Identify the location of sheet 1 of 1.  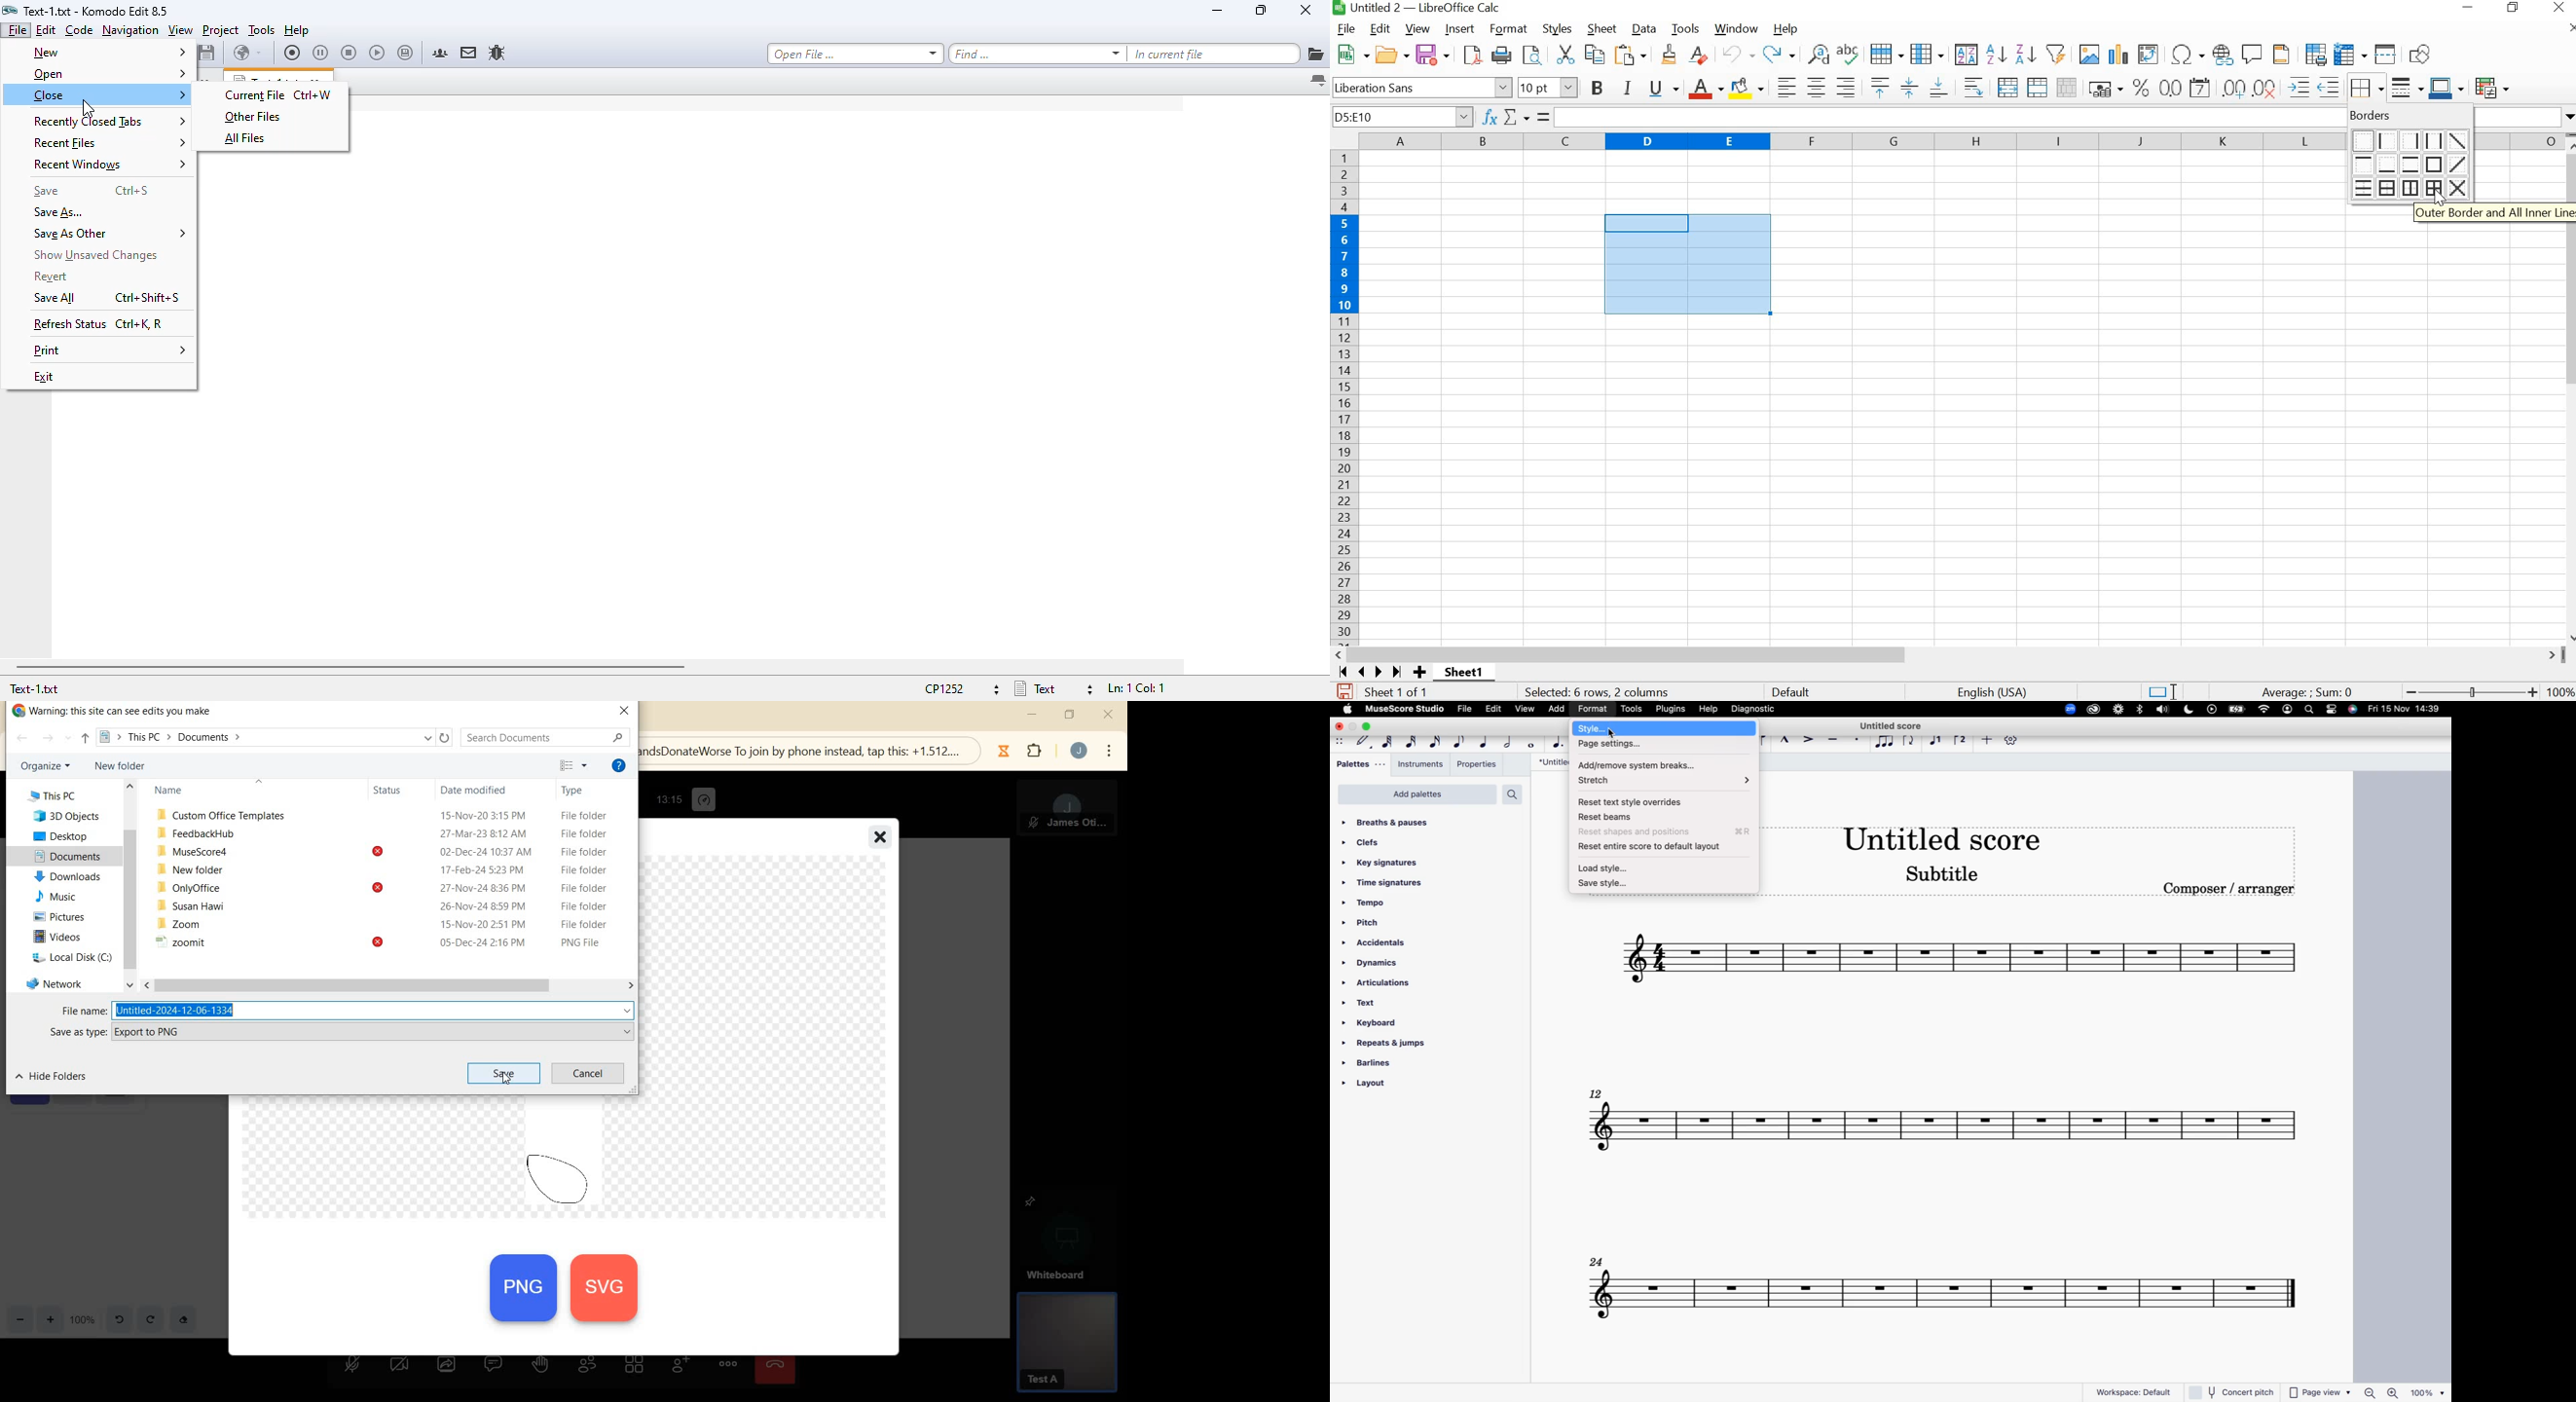
(1470, 674).